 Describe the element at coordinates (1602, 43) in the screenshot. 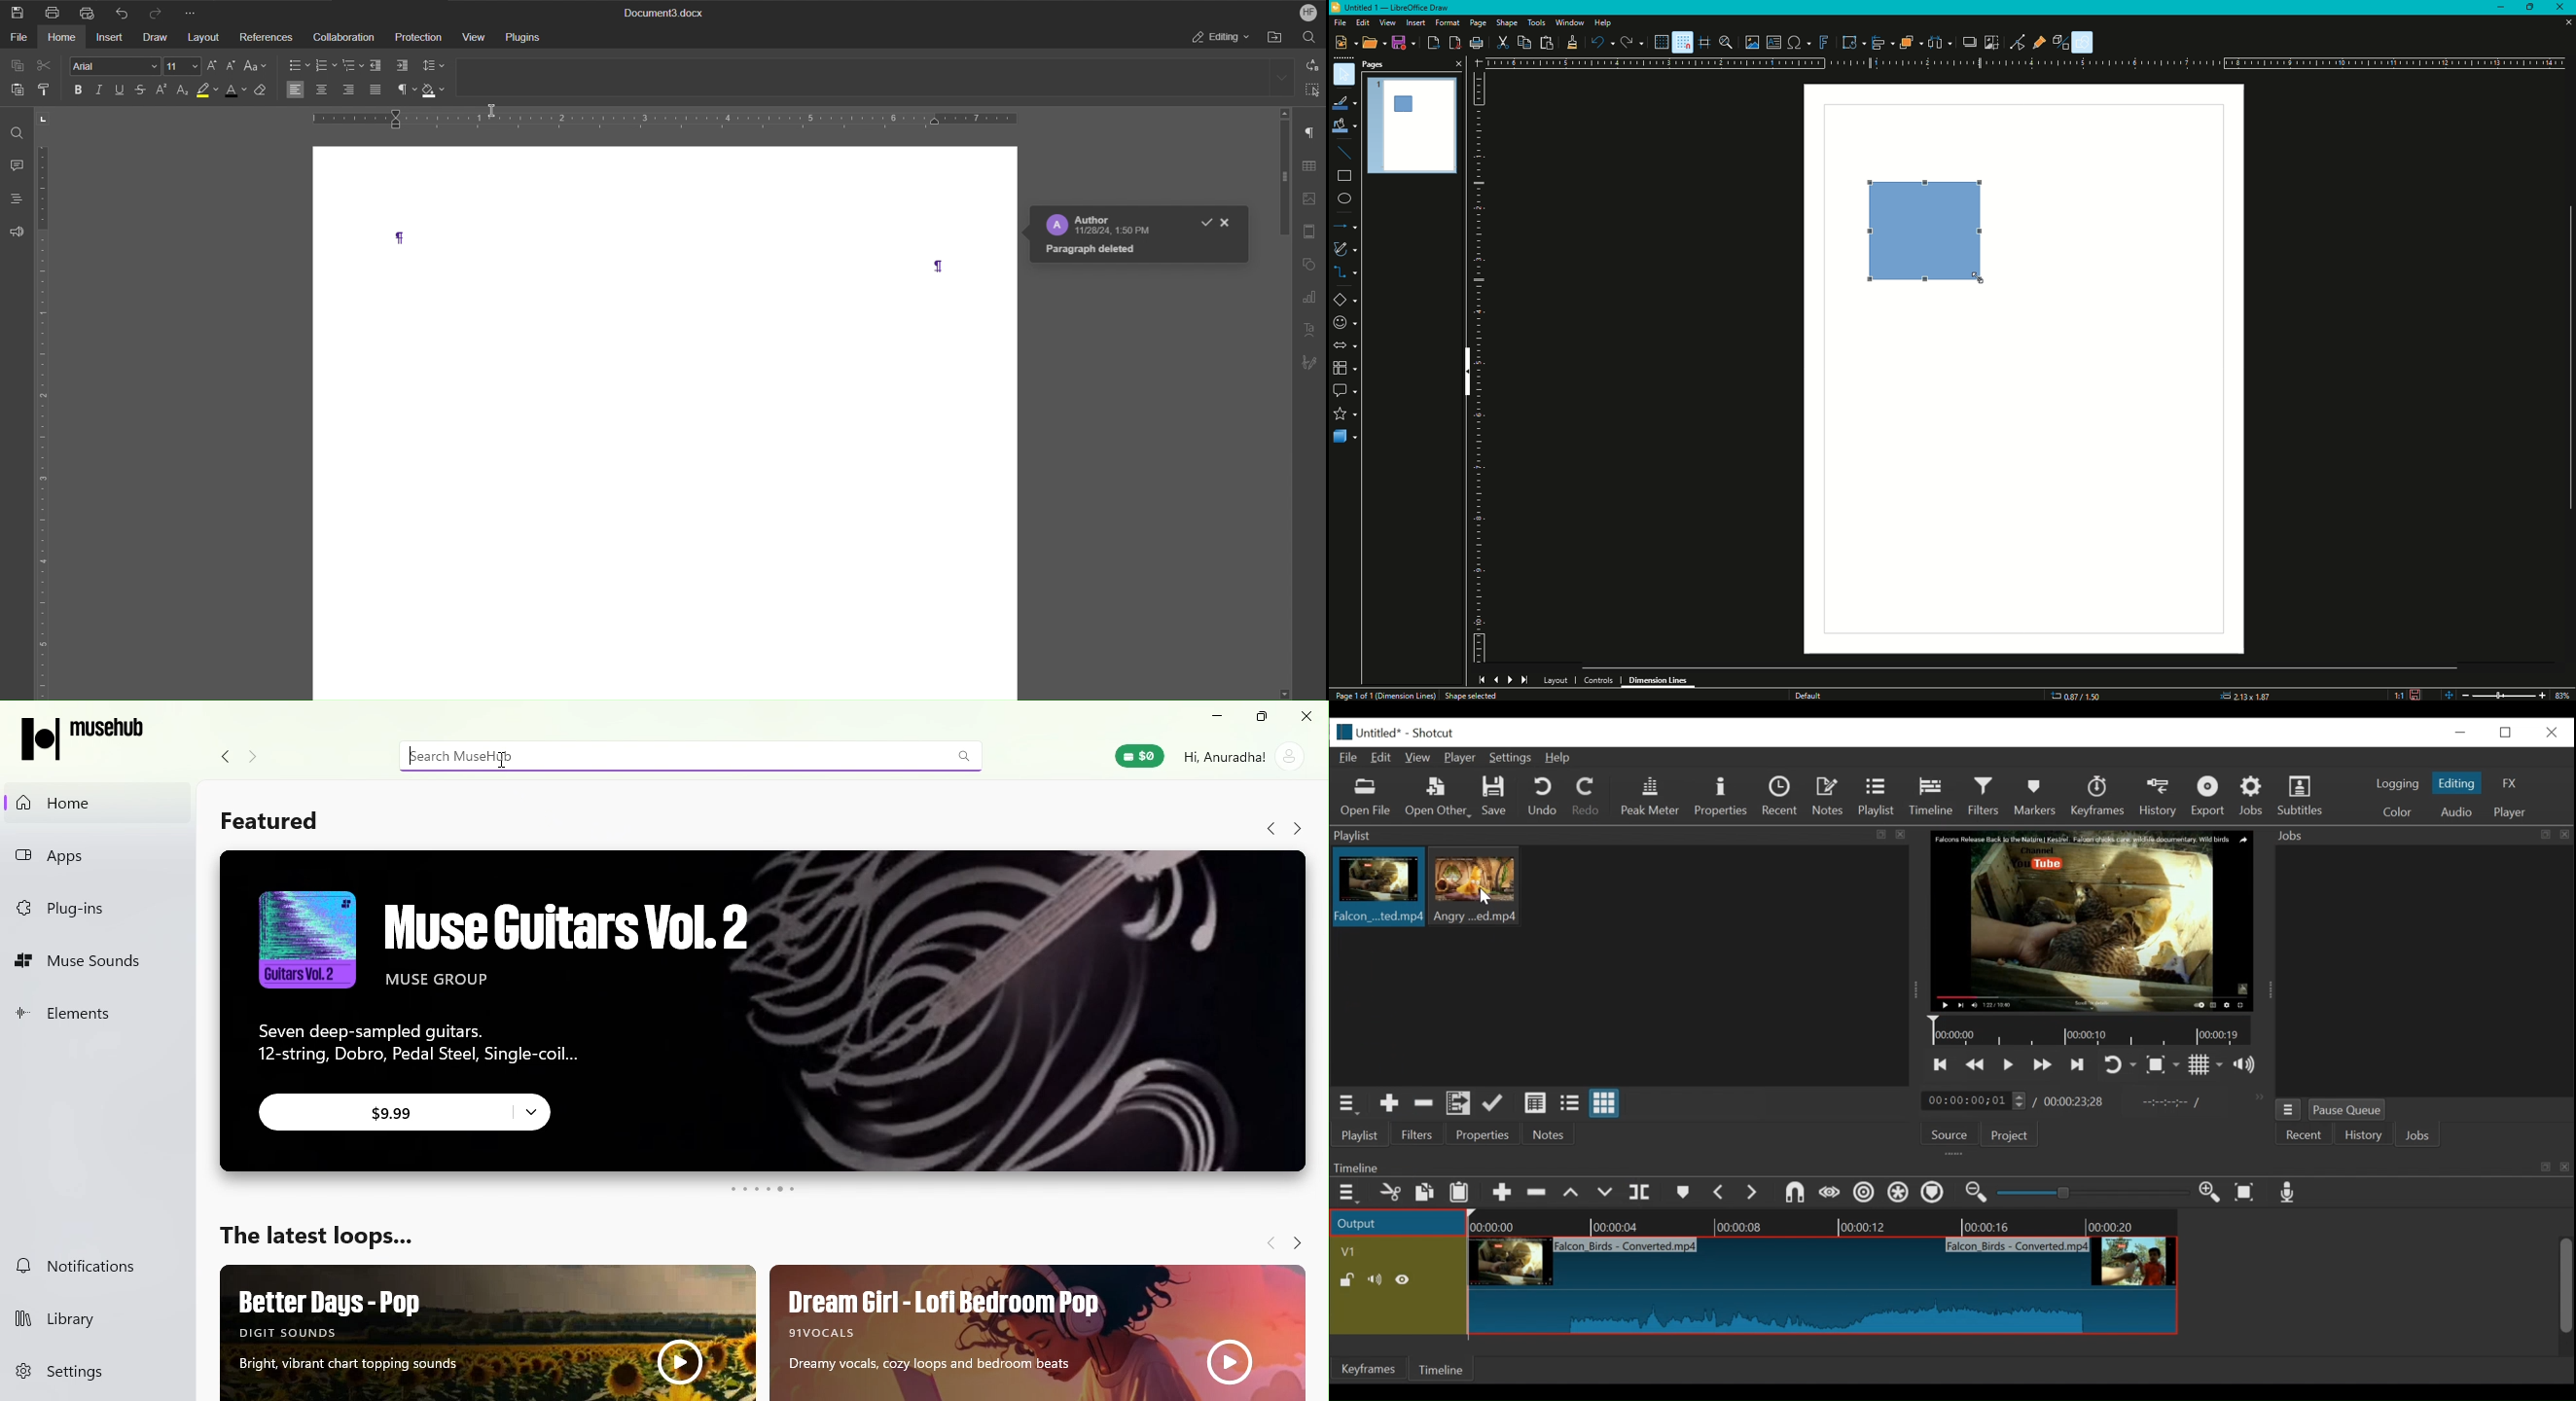

I see `Undo` at that location.